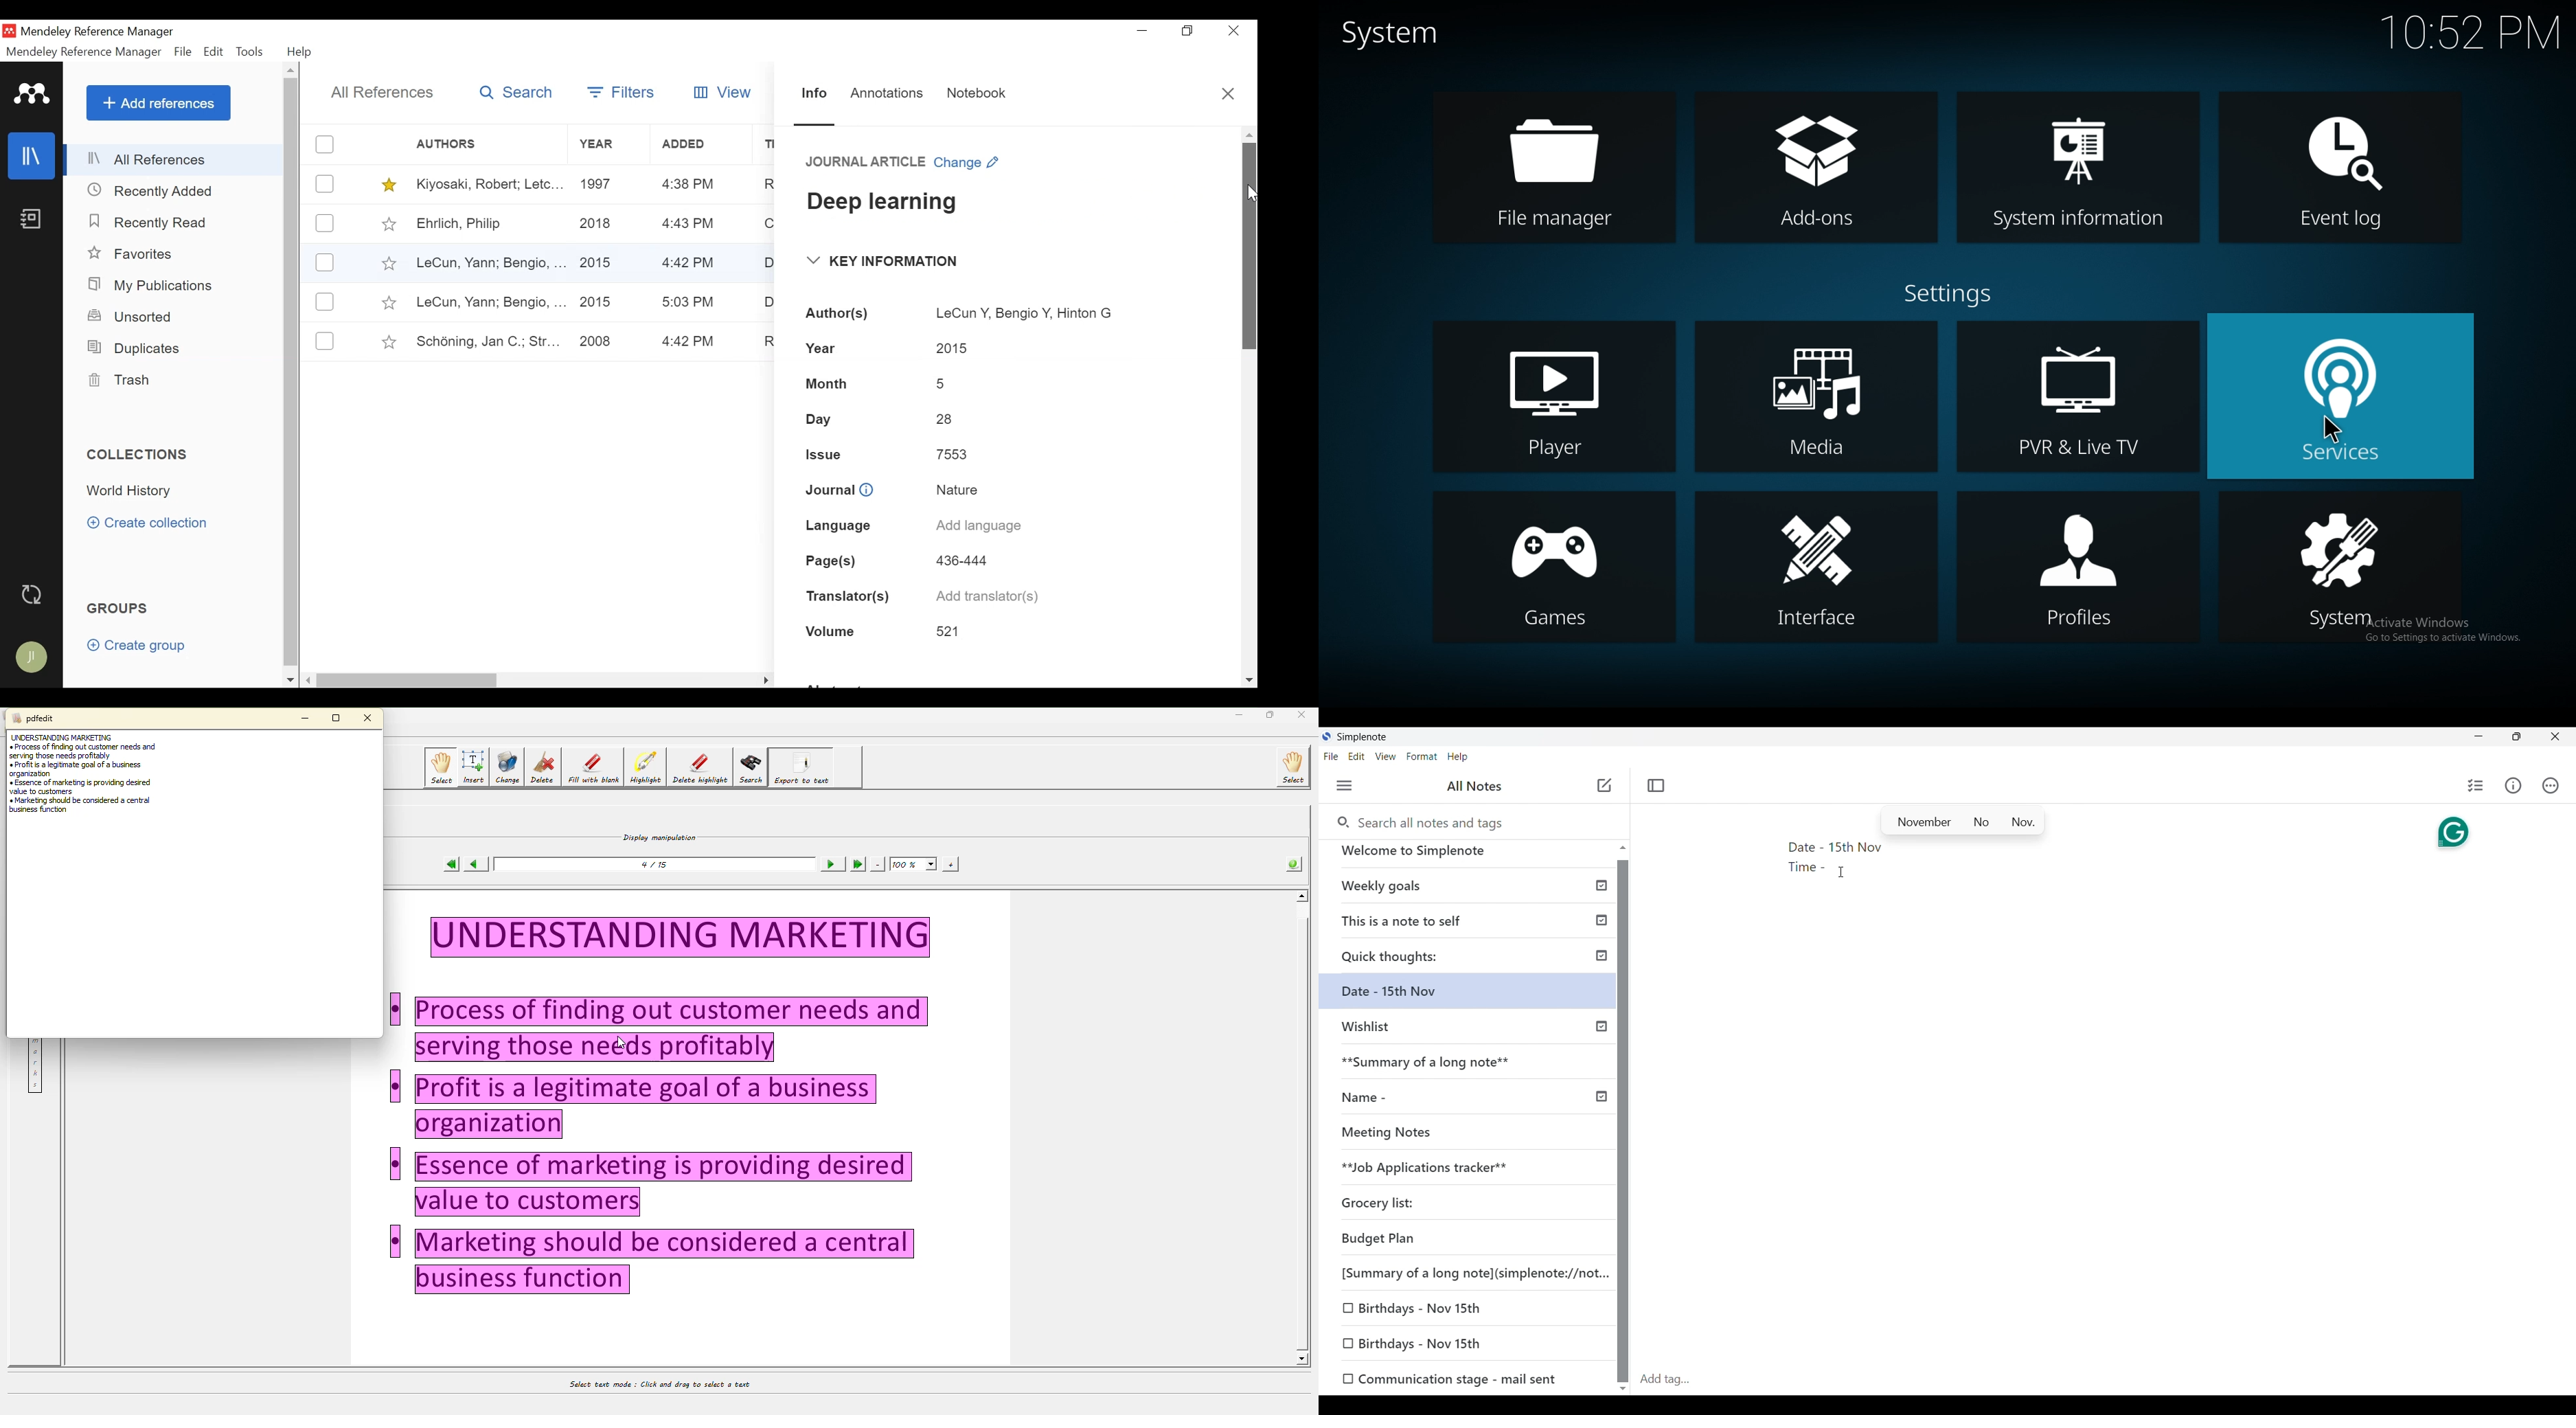  Describe the element at coordinates (1623, 1389) in the screenshot. I see `Quick slide to bottom` at that location.